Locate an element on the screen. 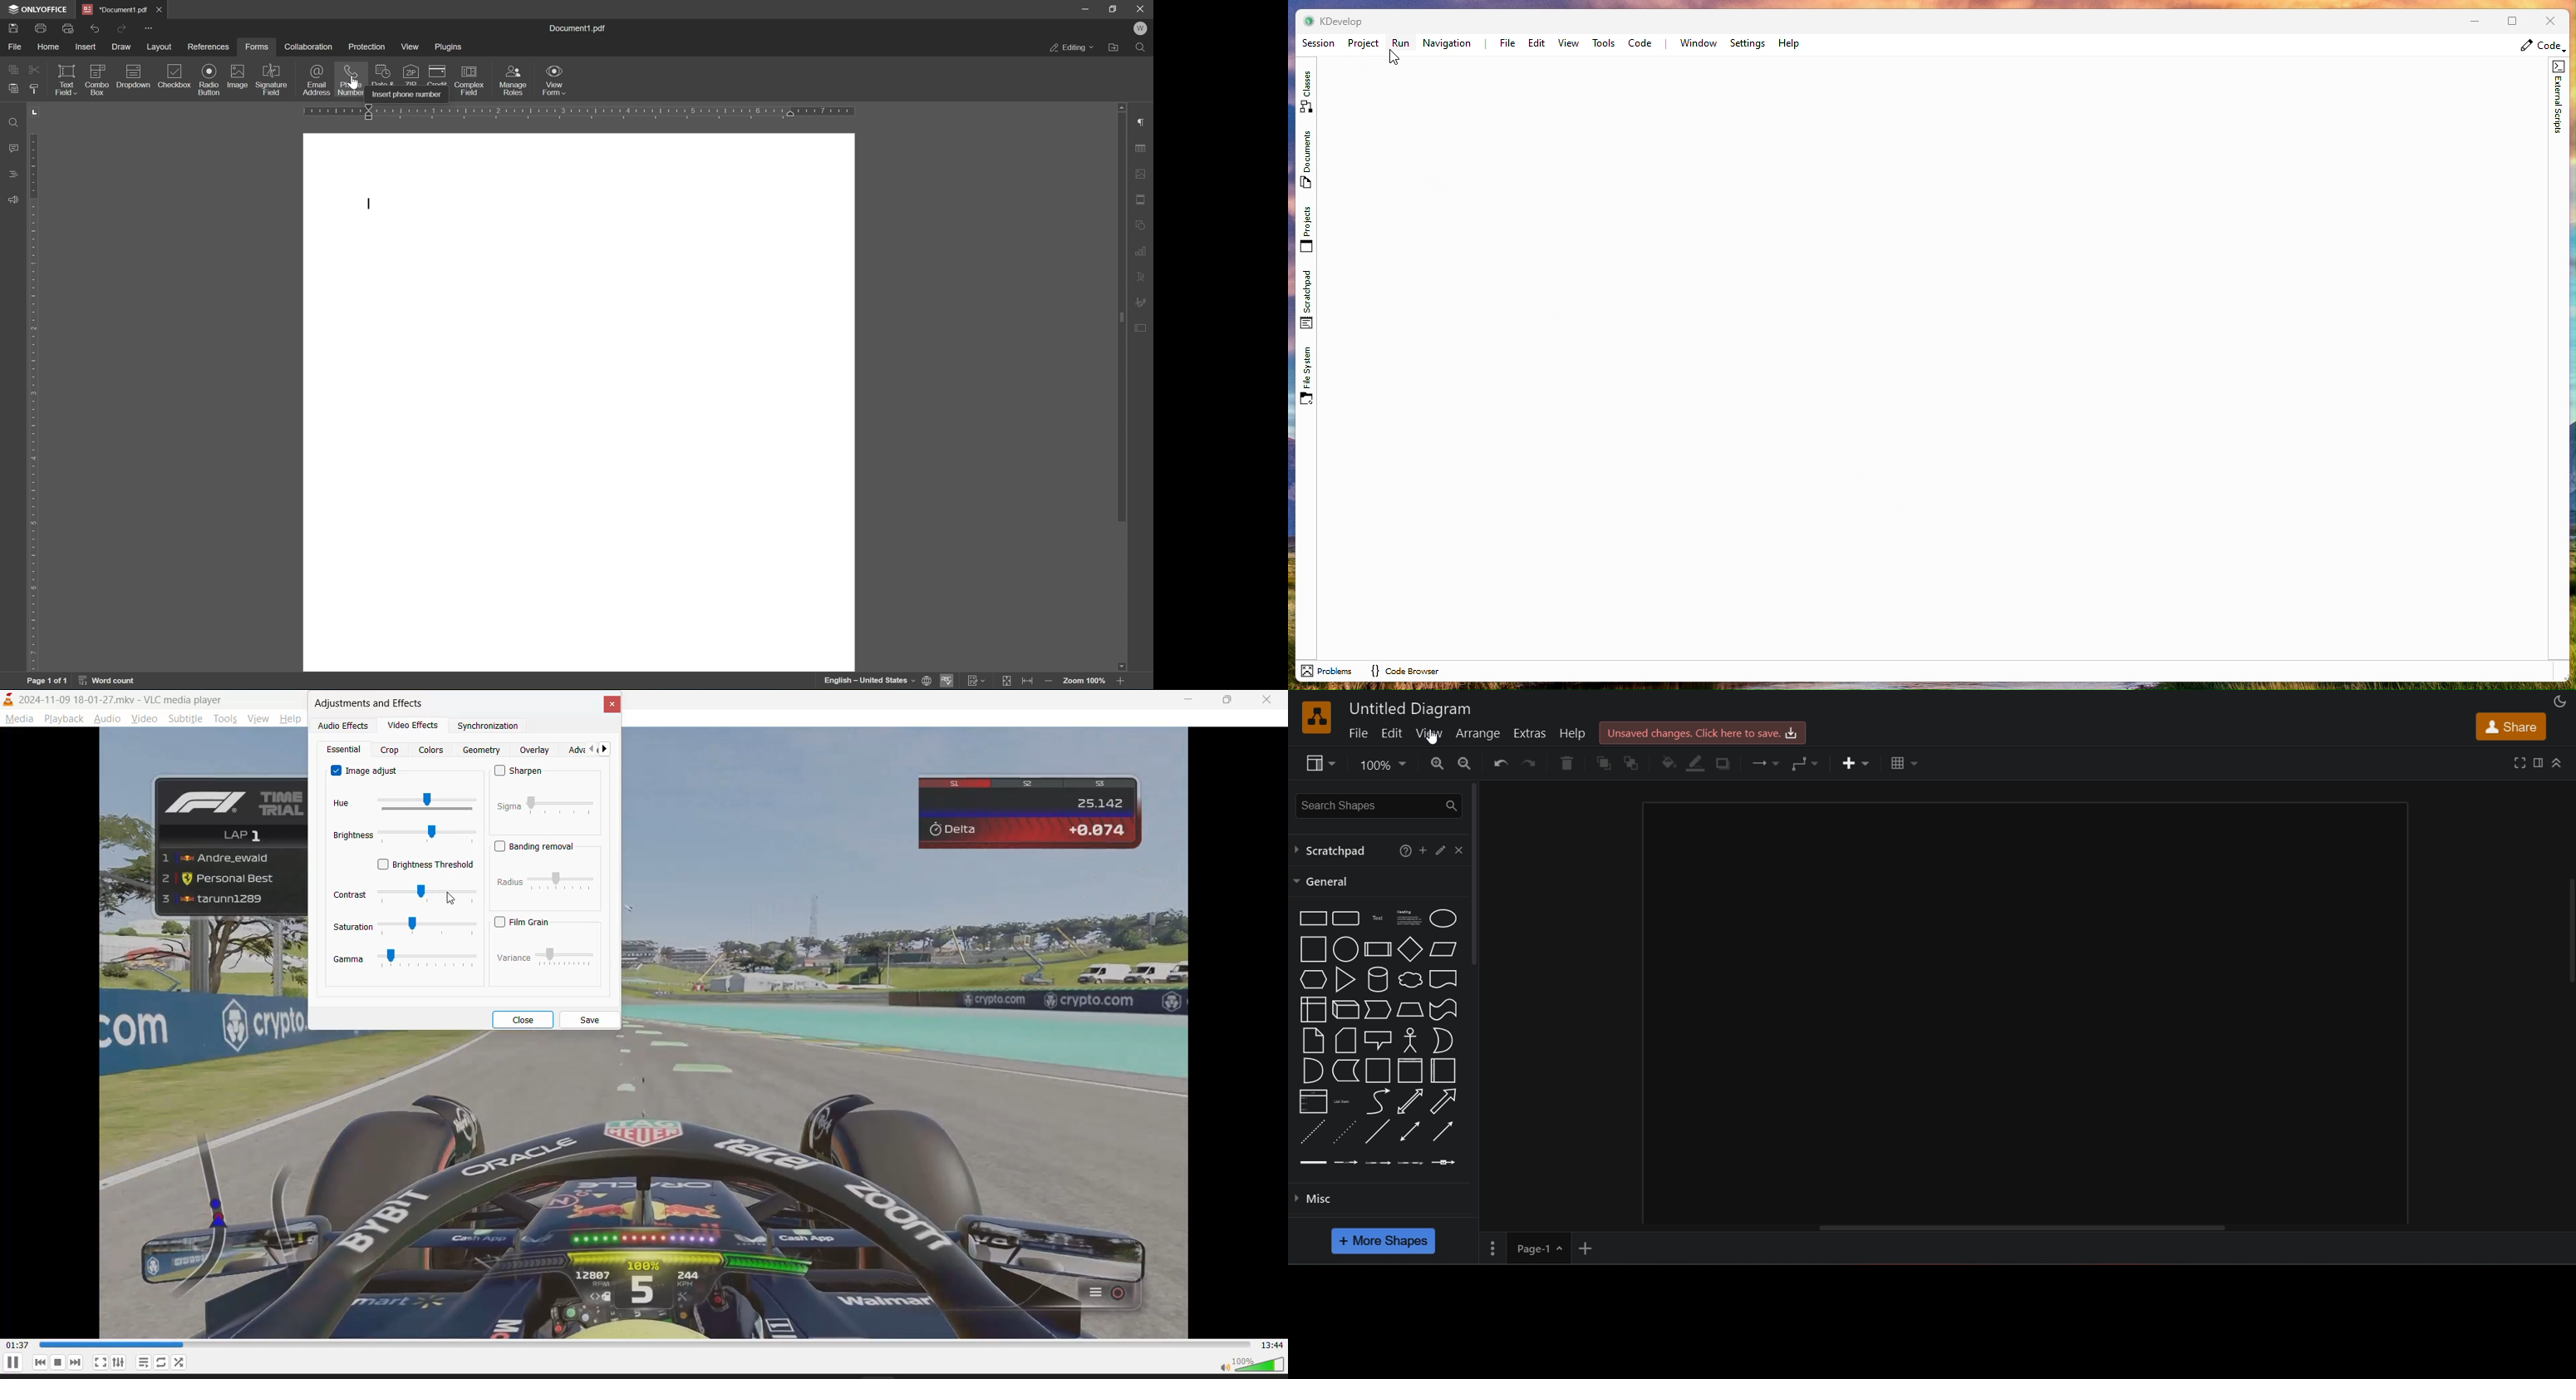 This screenshot has height=1400, width=2576. format is located at coordinates (2537, 762).